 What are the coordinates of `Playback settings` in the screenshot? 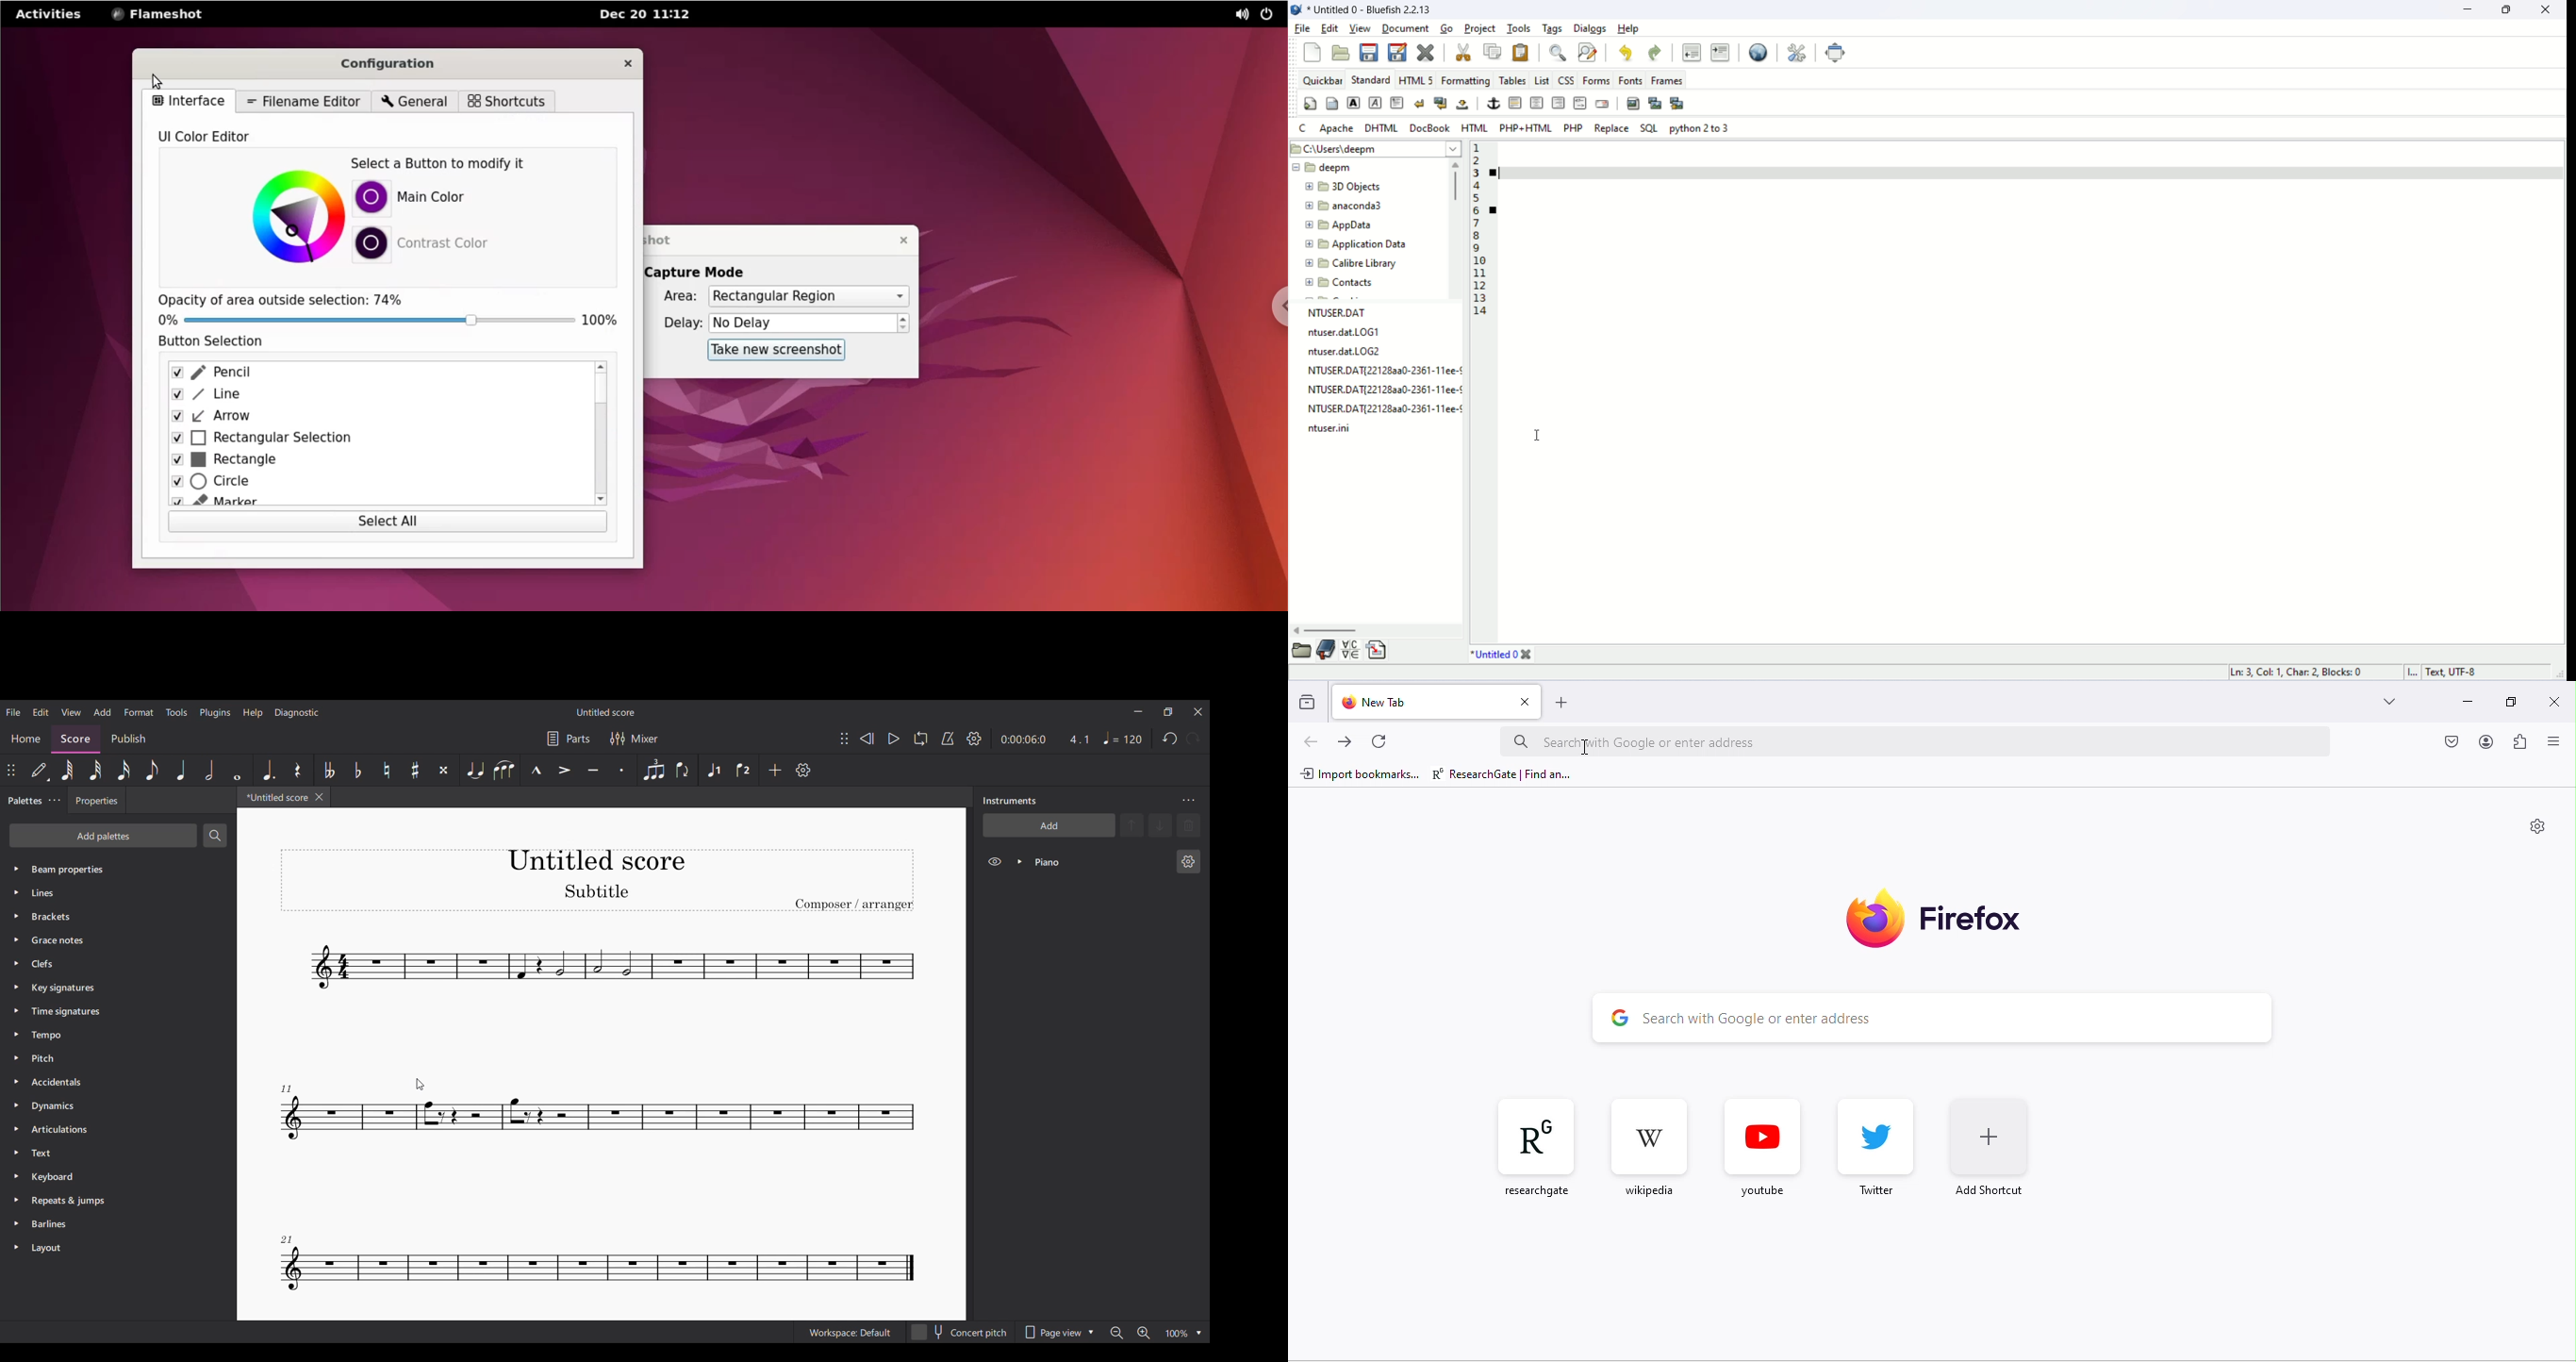 It's located at (974, 738).